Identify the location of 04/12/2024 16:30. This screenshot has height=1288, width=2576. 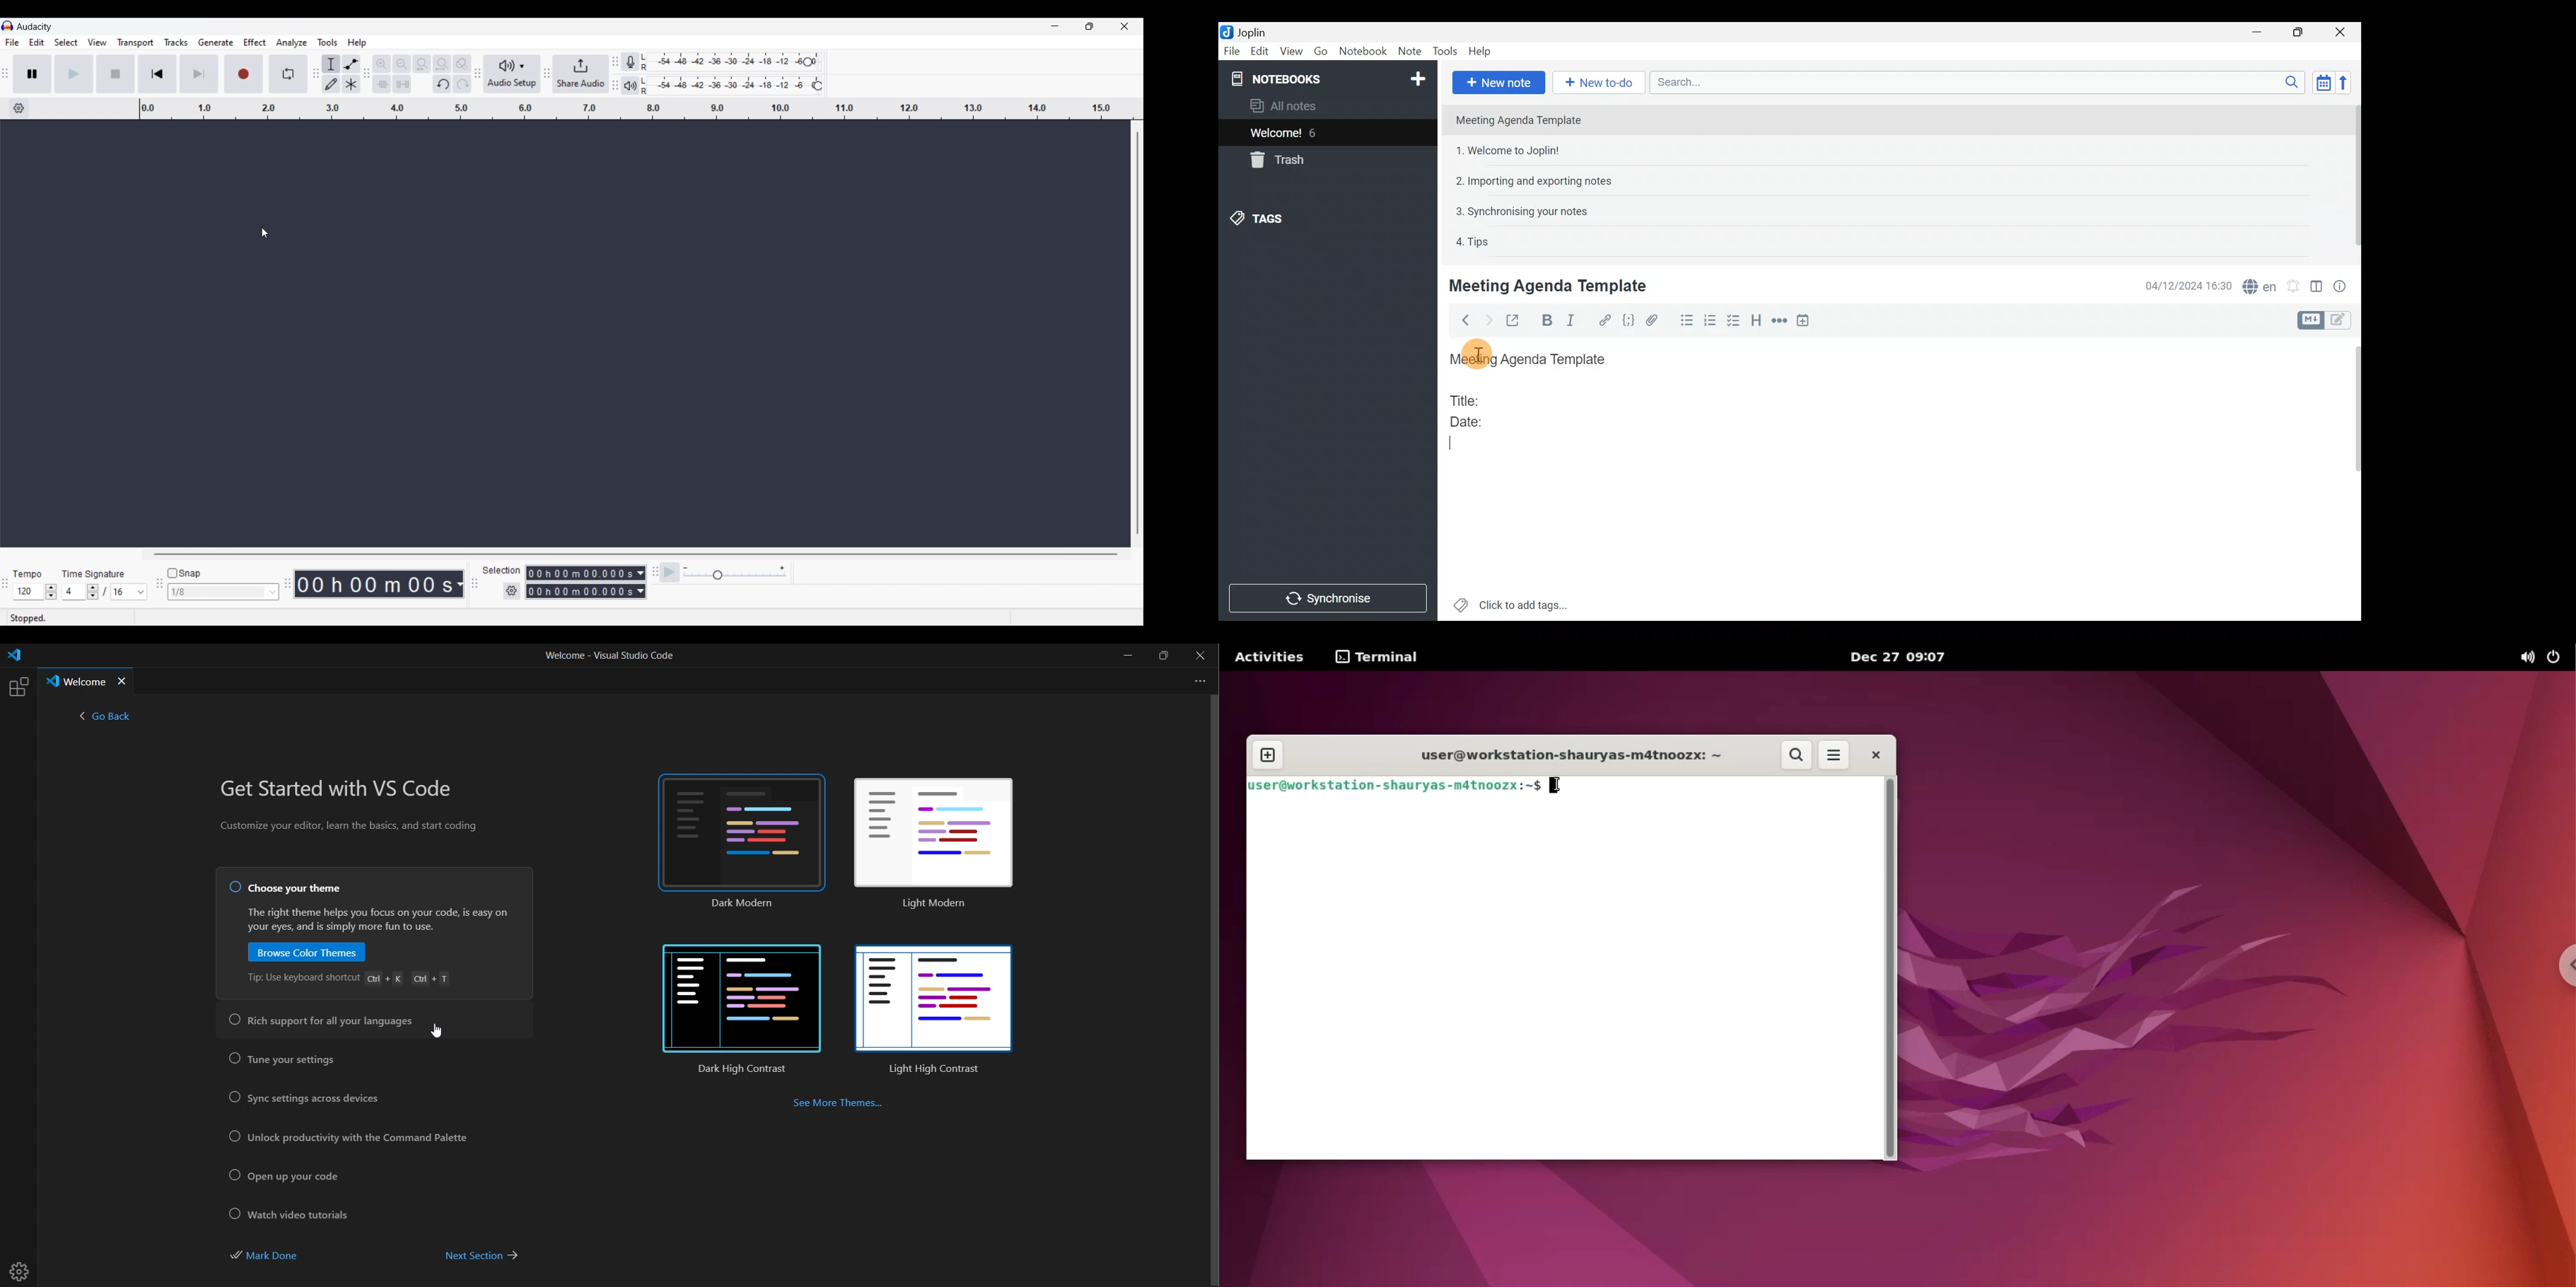
(2183, 285).